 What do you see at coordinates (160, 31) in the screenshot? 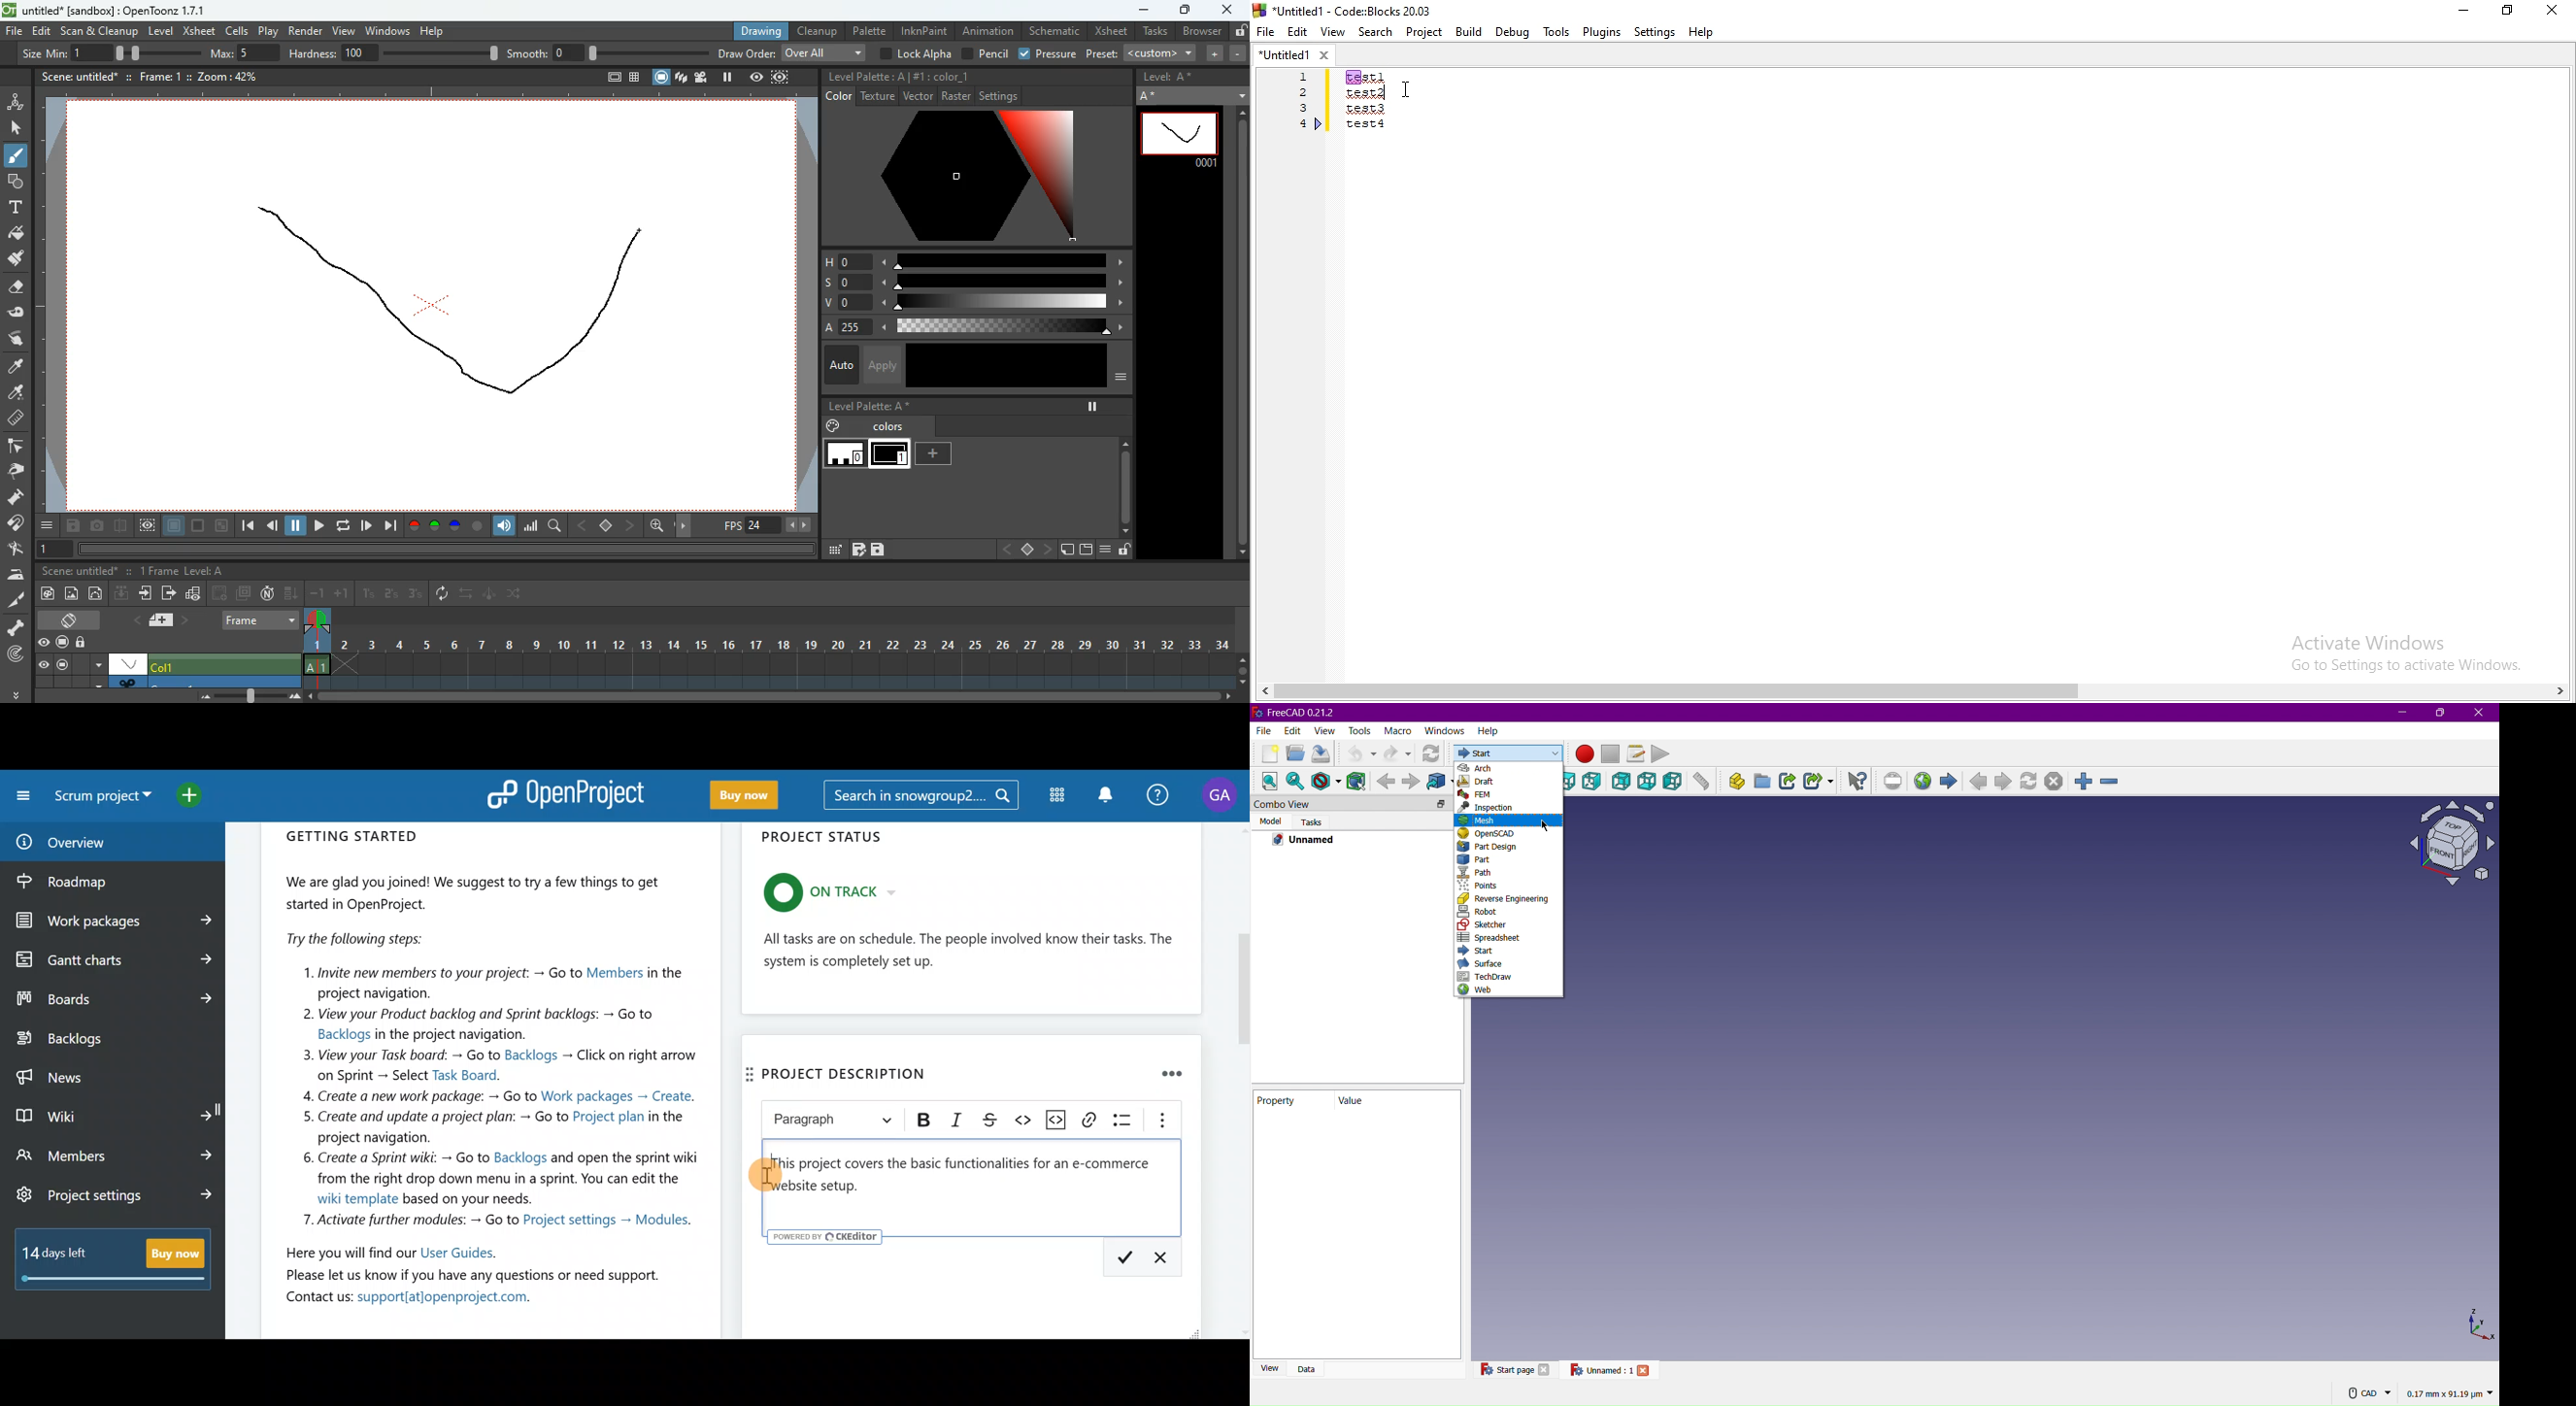
I see `level` at bounding box center [160, 31].